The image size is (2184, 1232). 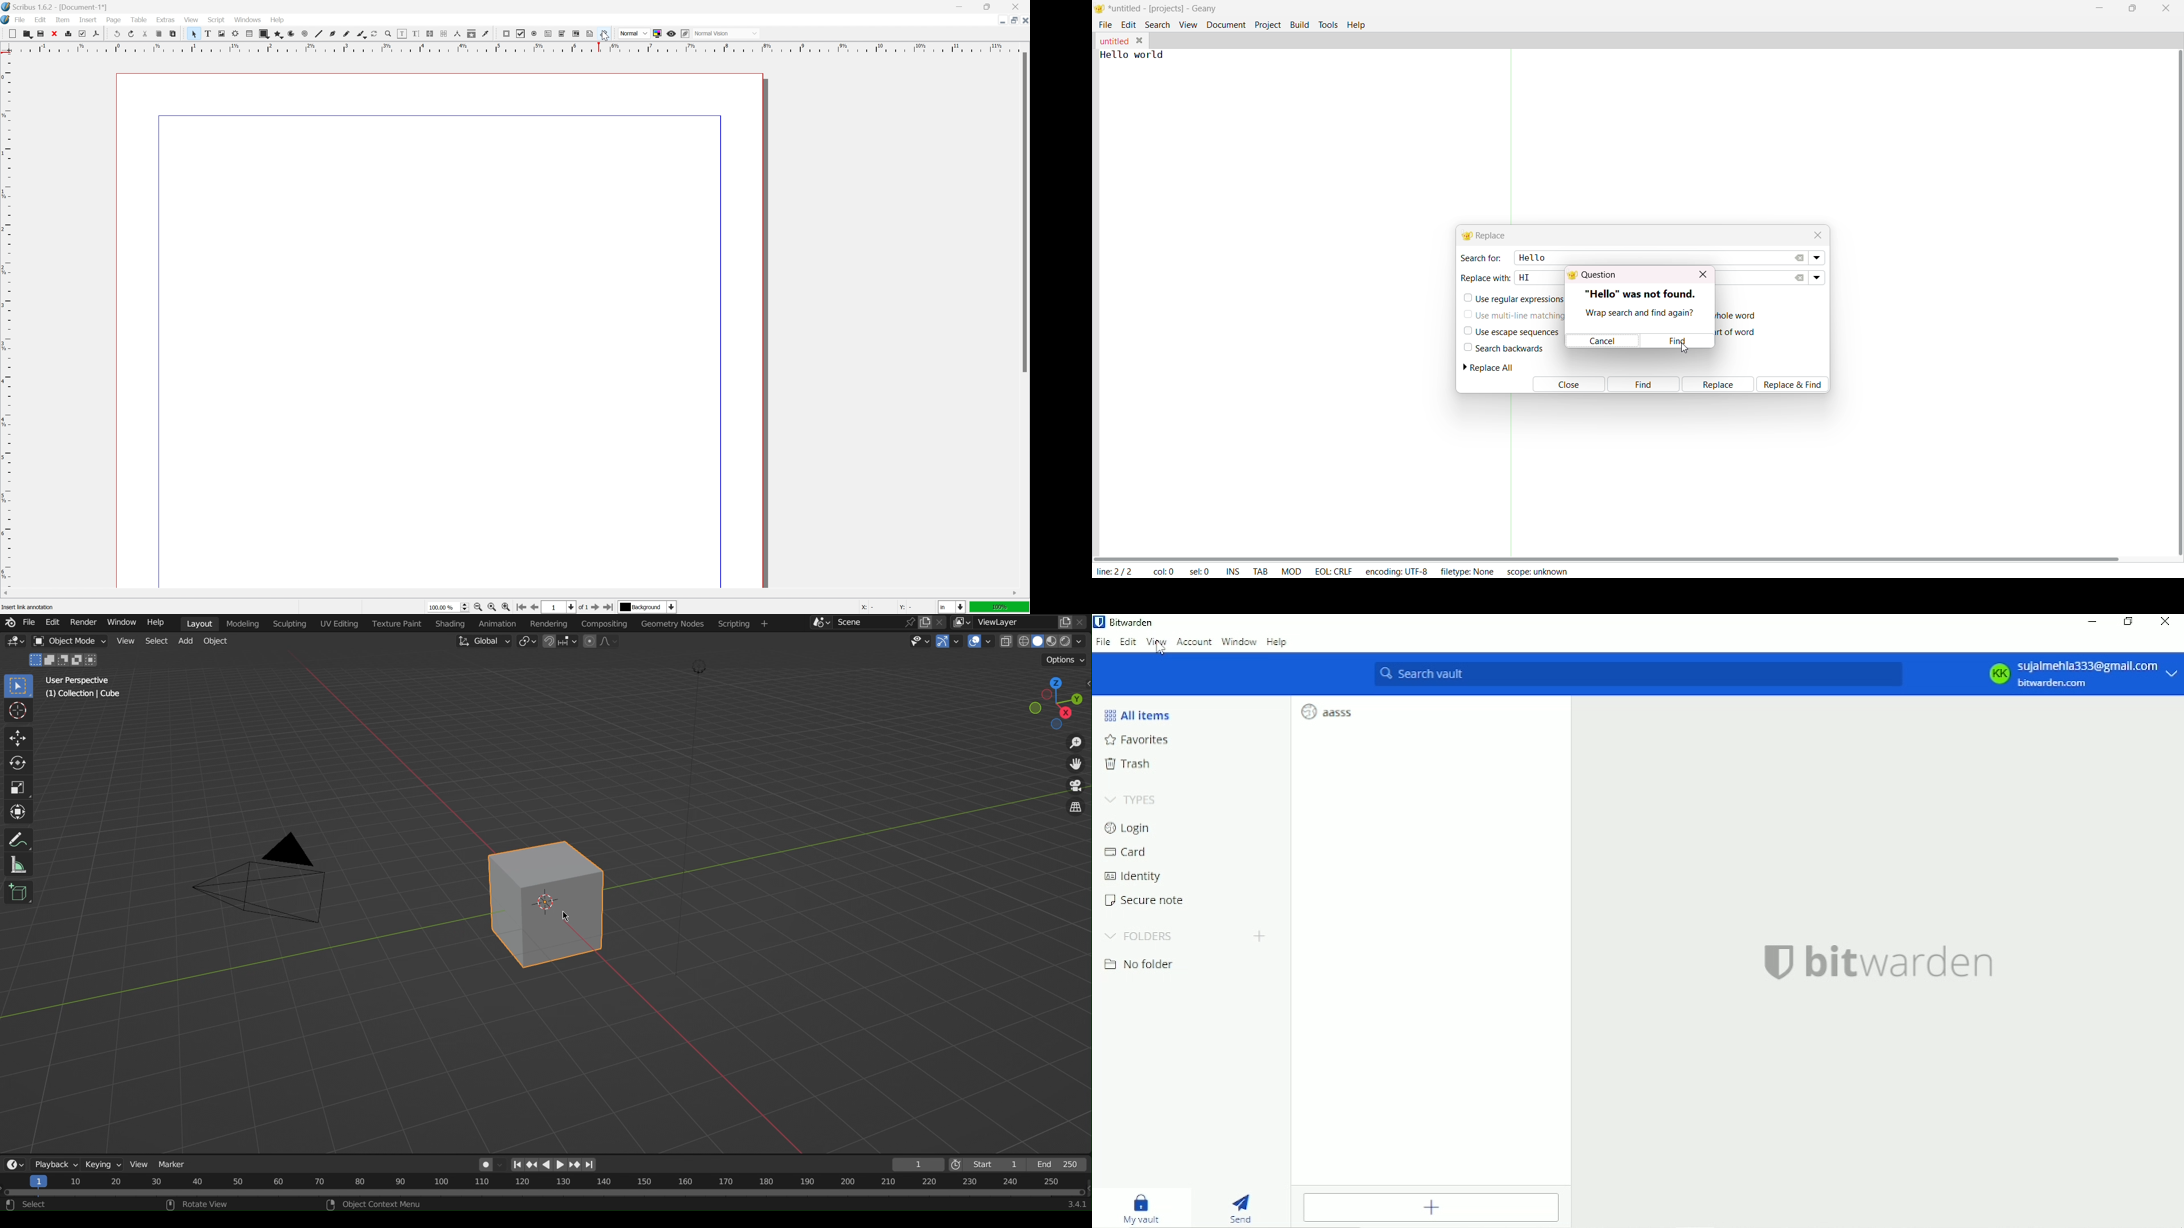 What do you see at coordinates (1637, 674) in the screenshot?
I see `Search vault` at bounding box center [1637, 674].